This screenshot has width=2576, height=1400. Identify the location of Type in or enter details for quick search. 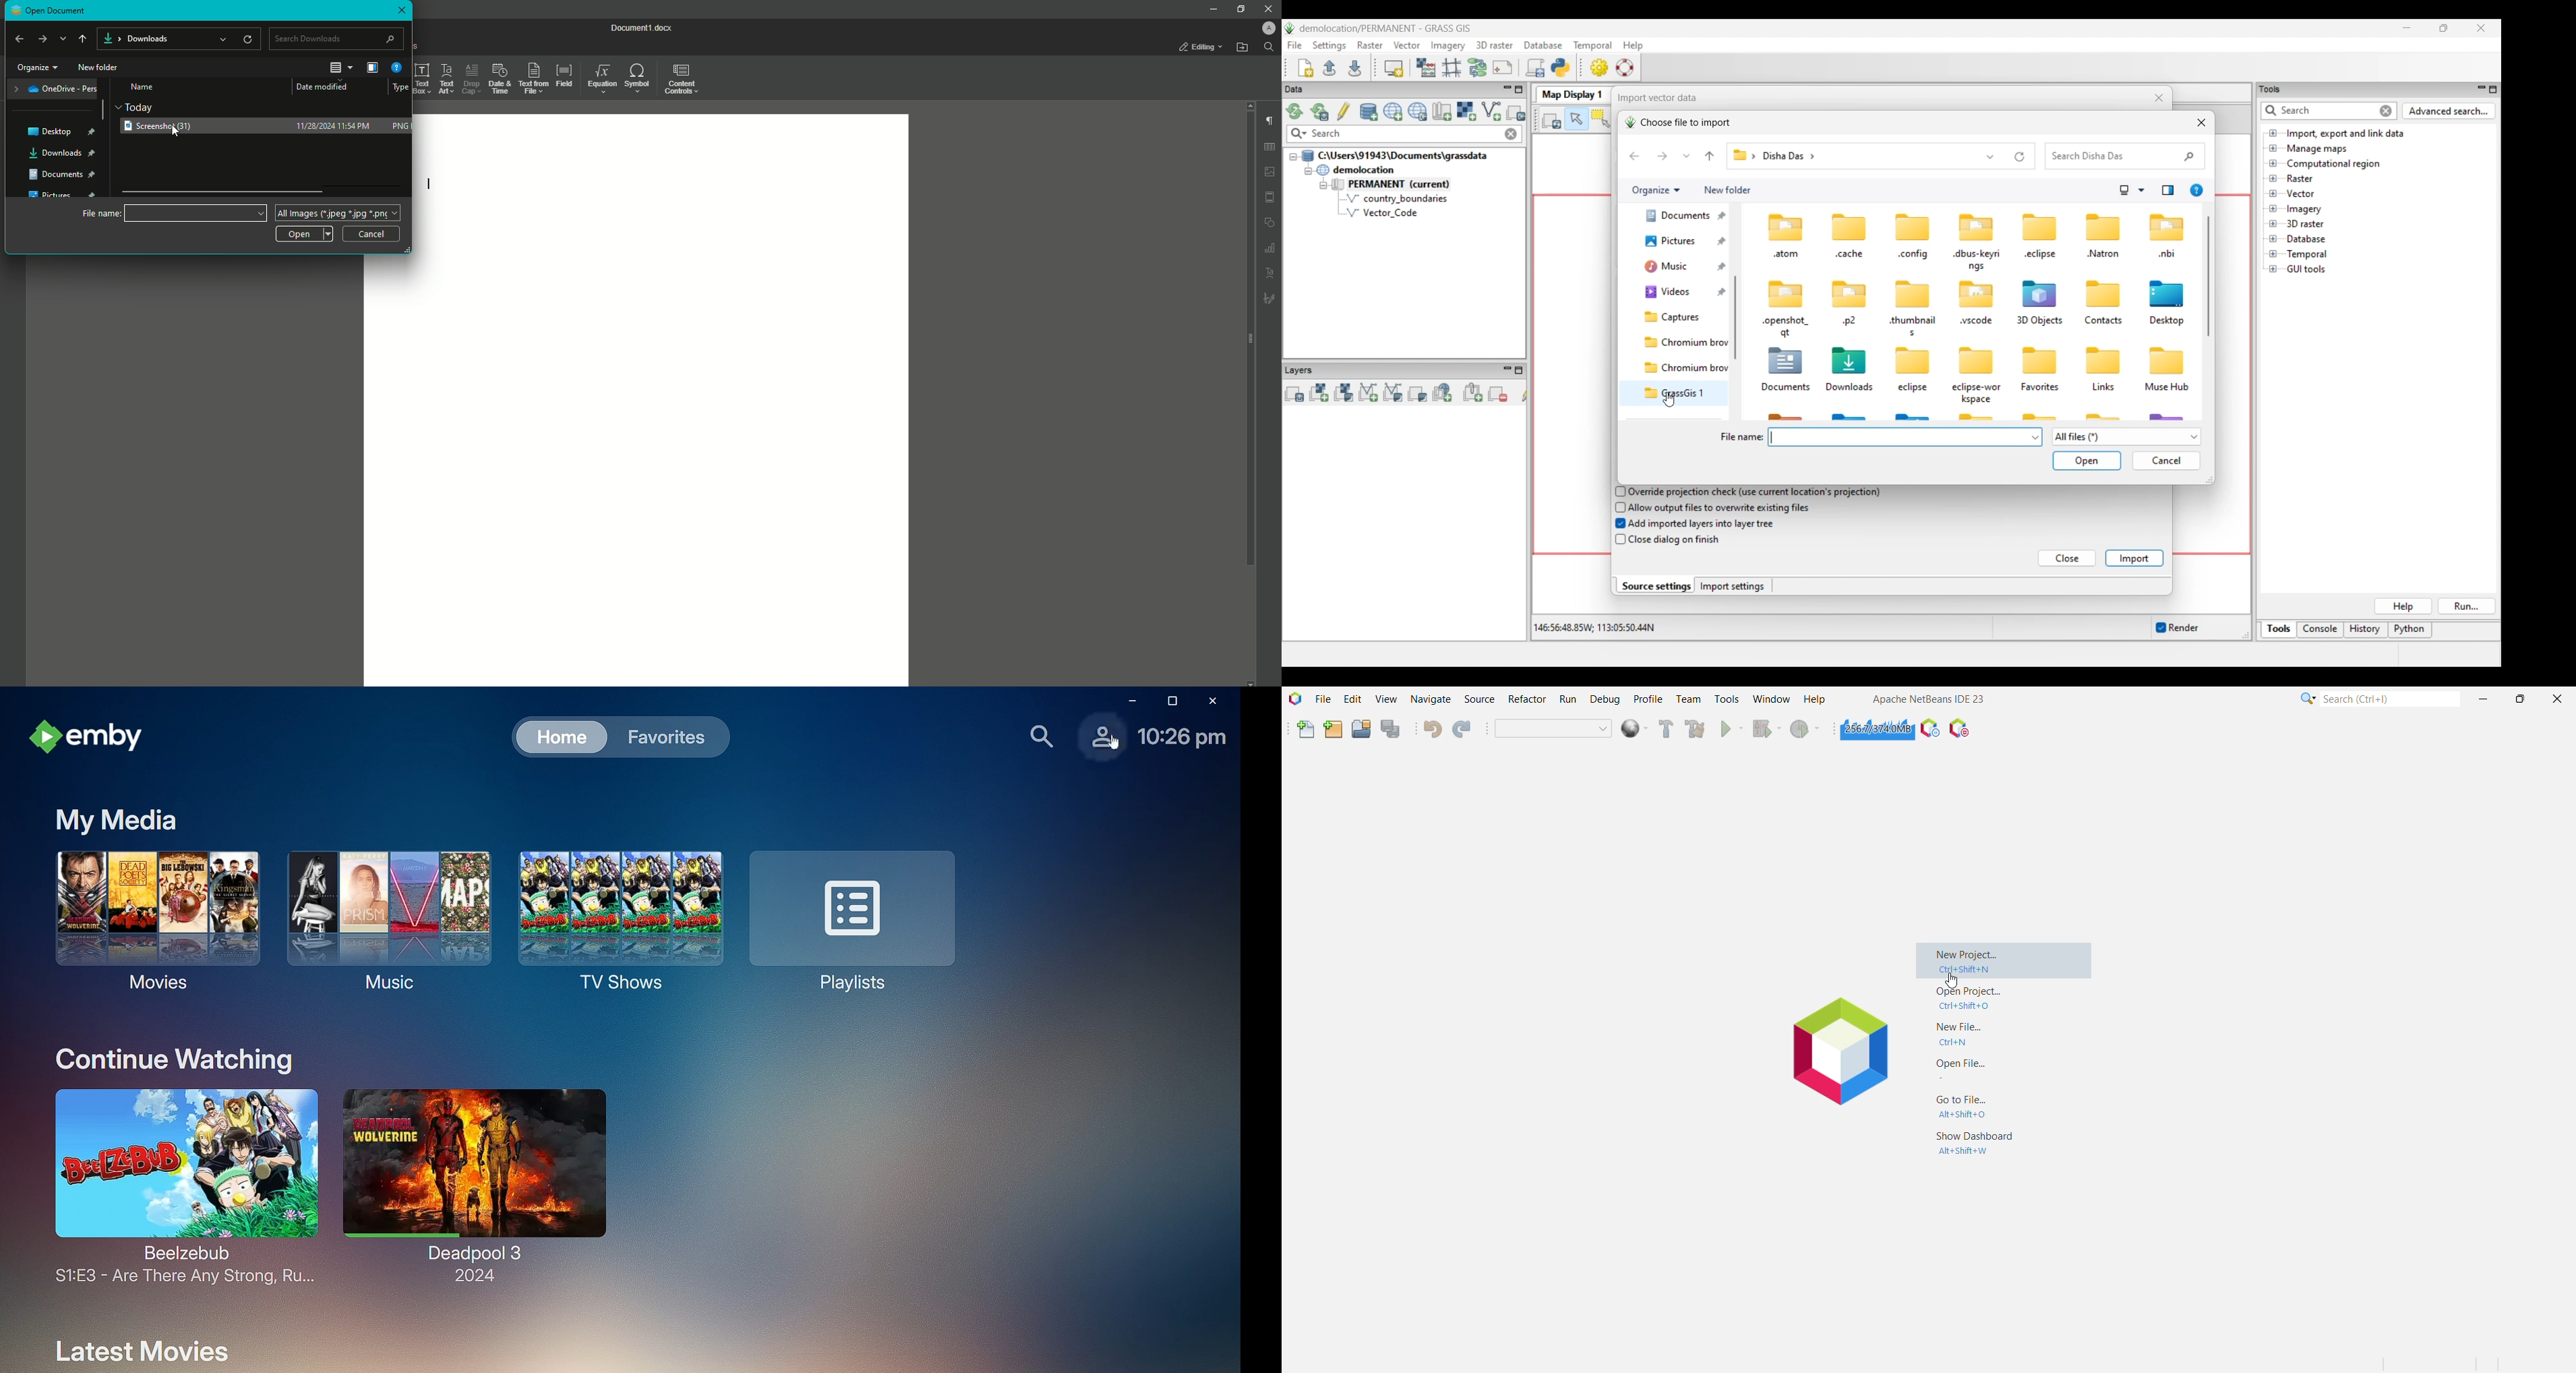
(2318, 111).